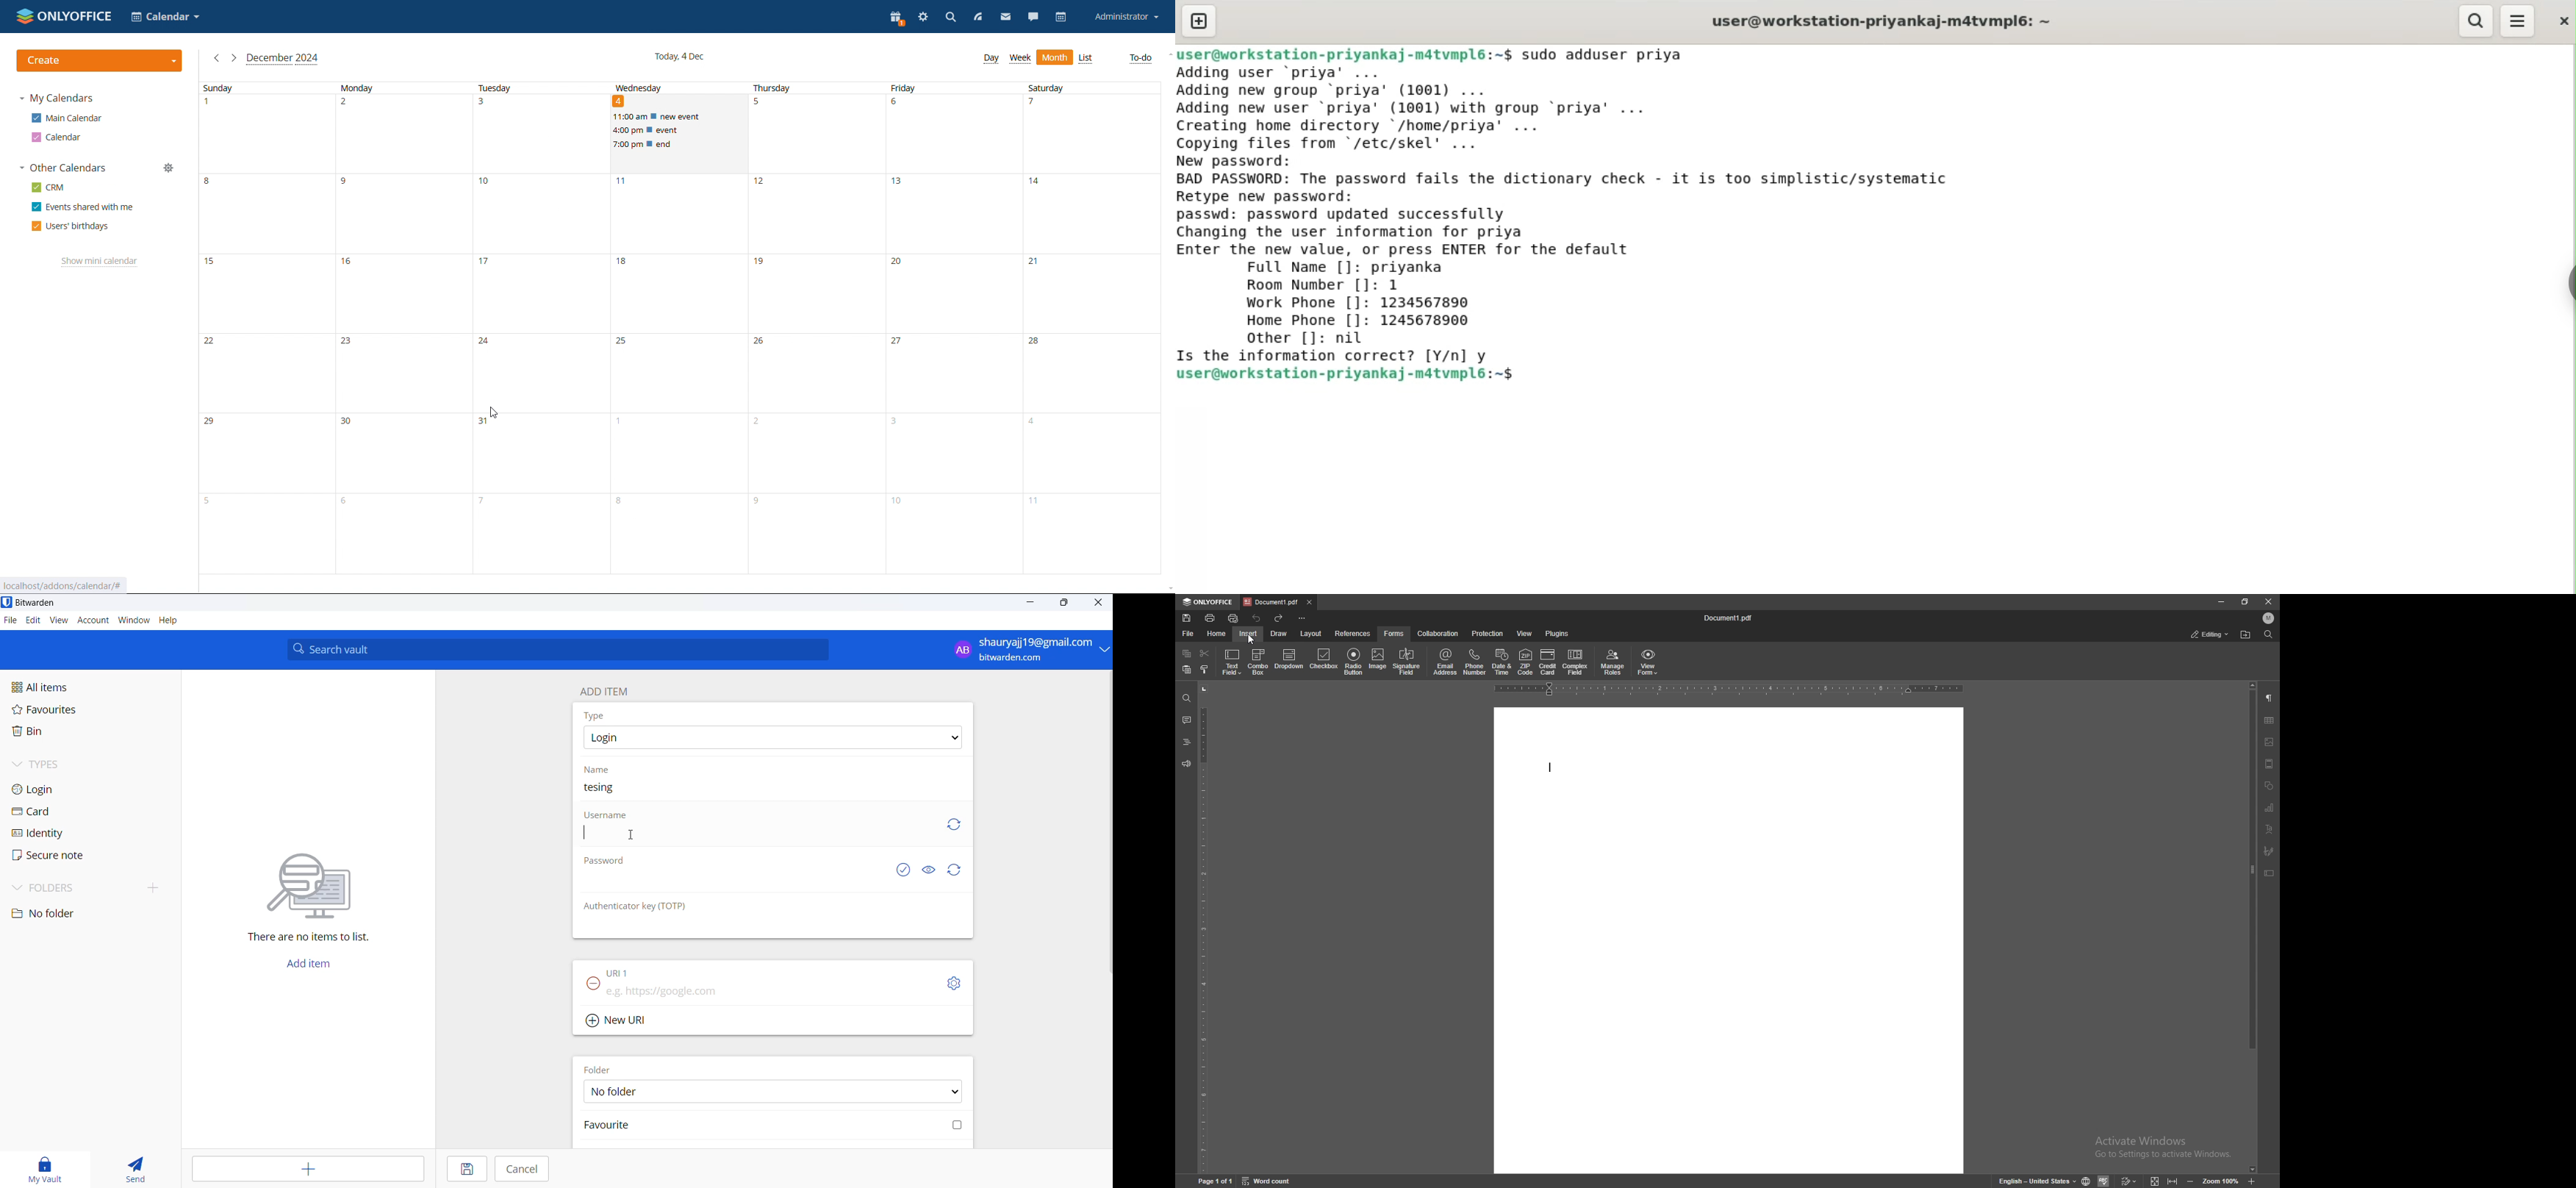 The height and width of the screenshot is (1204, 2576). I want to click on week, so click(1020, 59).